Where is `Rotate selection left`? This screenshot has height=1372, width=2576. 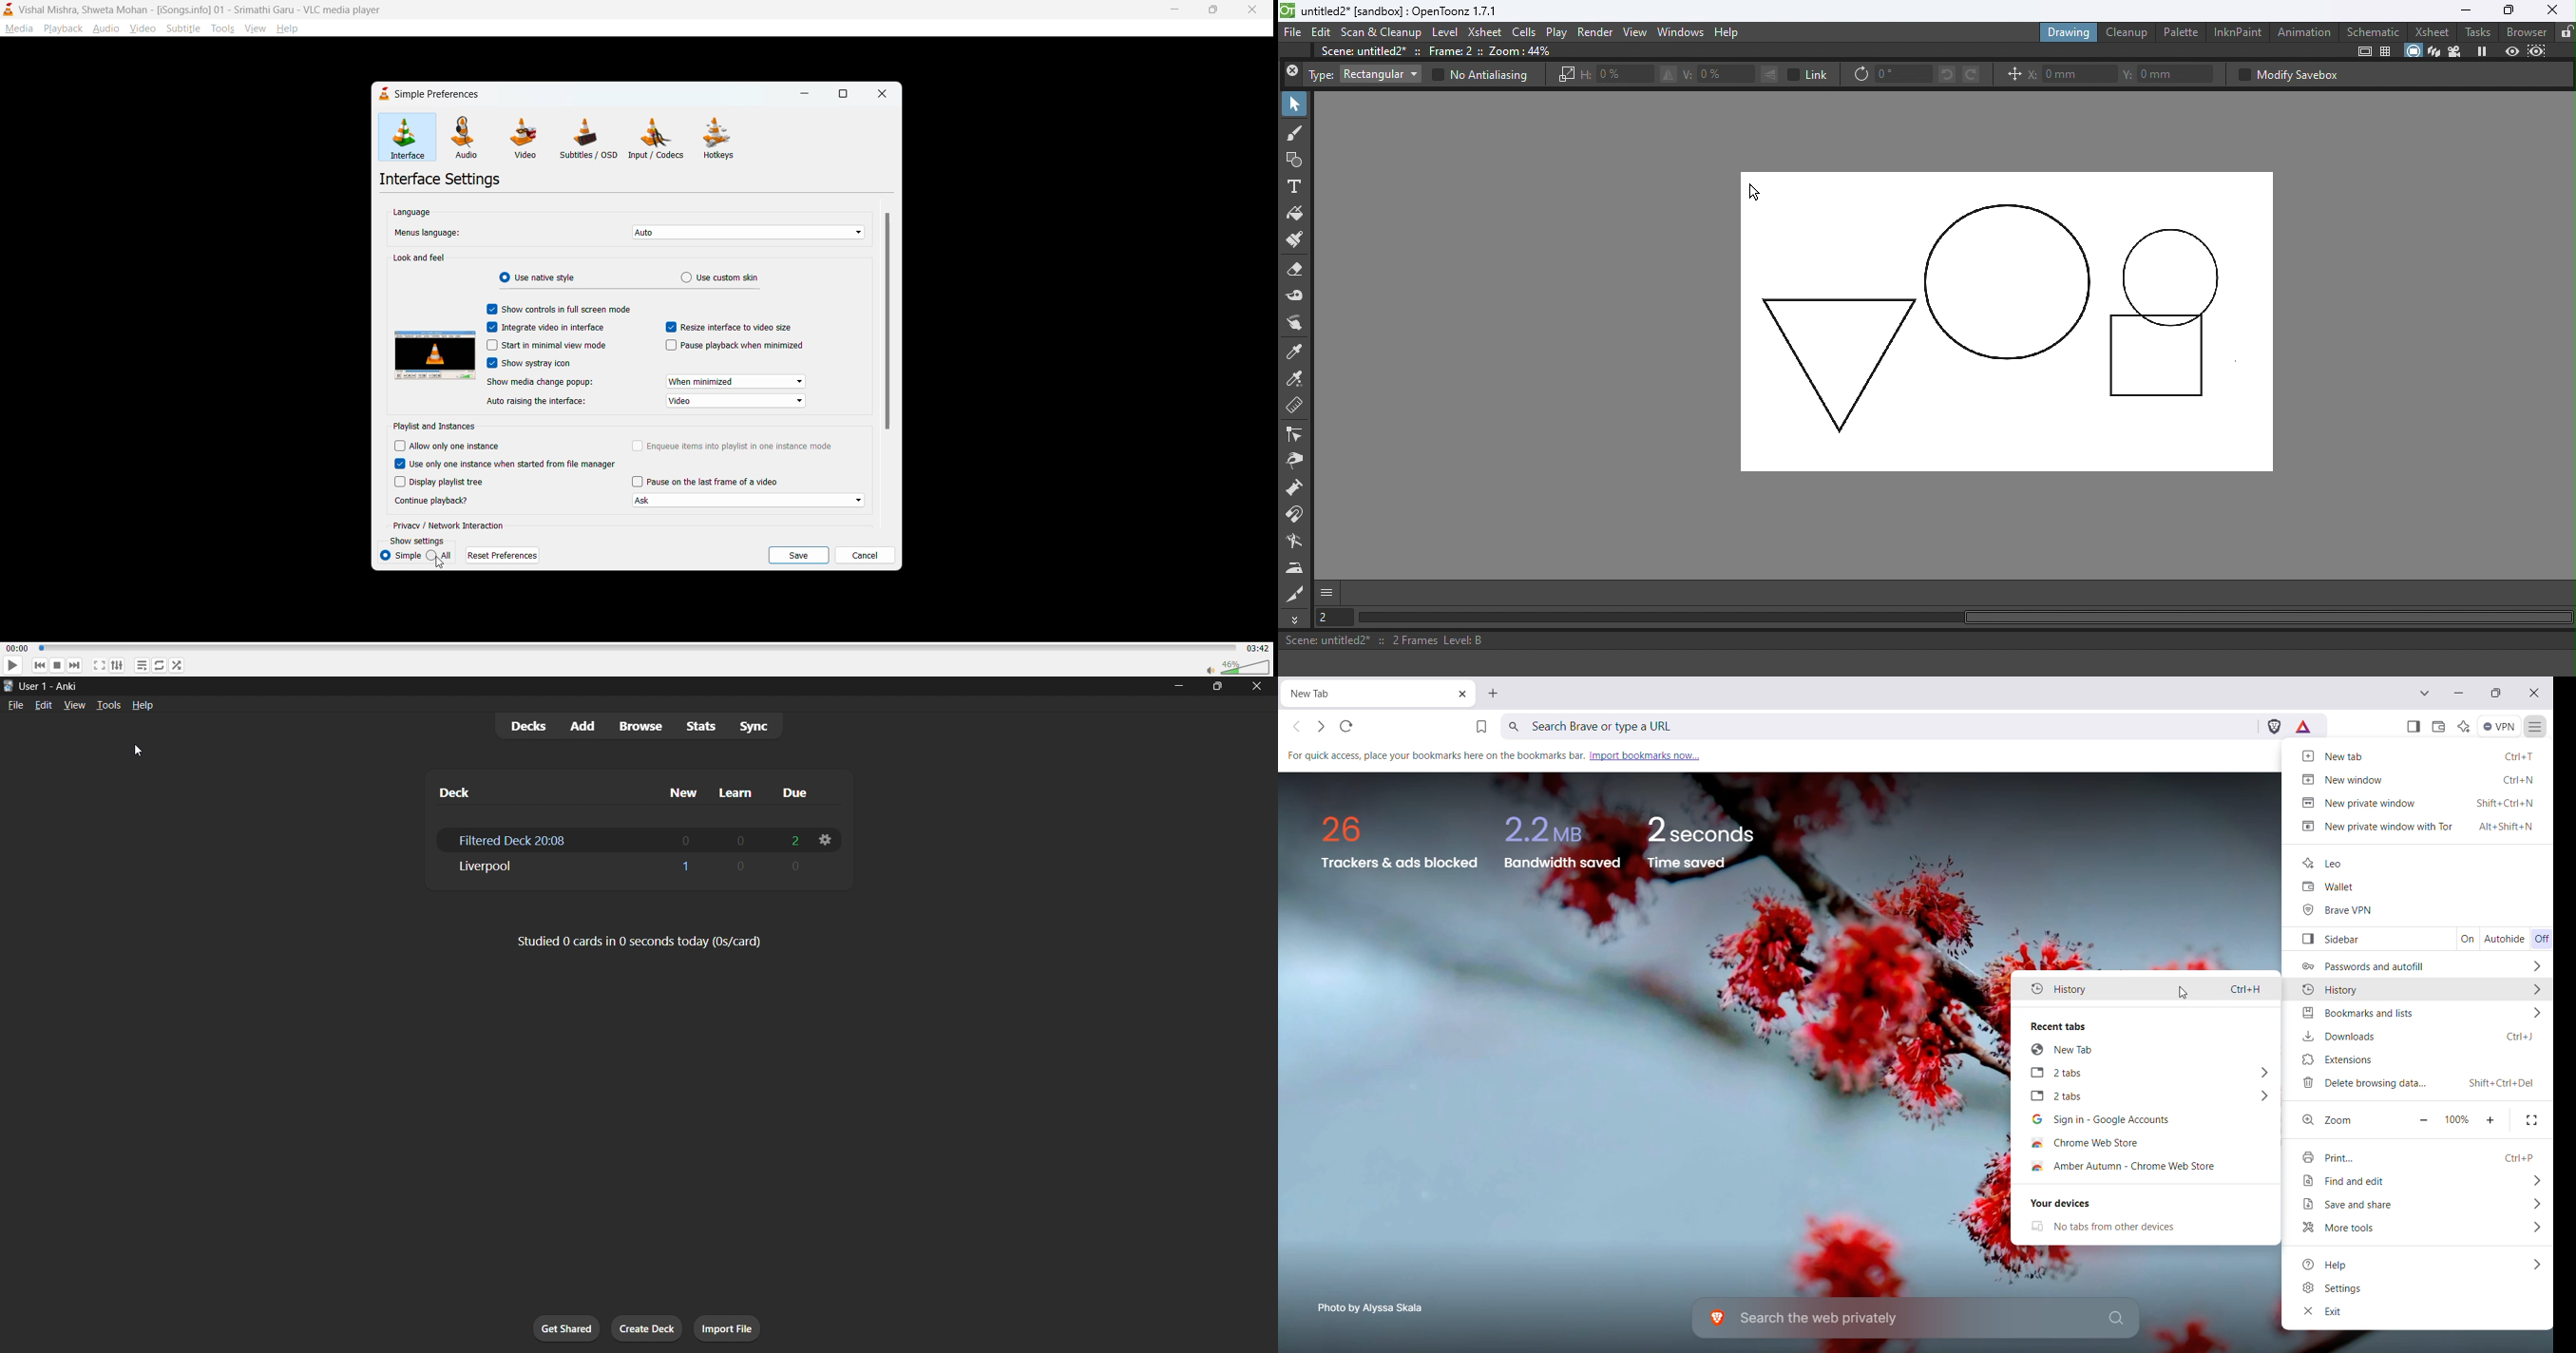
Rotate selection left is located at coordinates (1945, 73).